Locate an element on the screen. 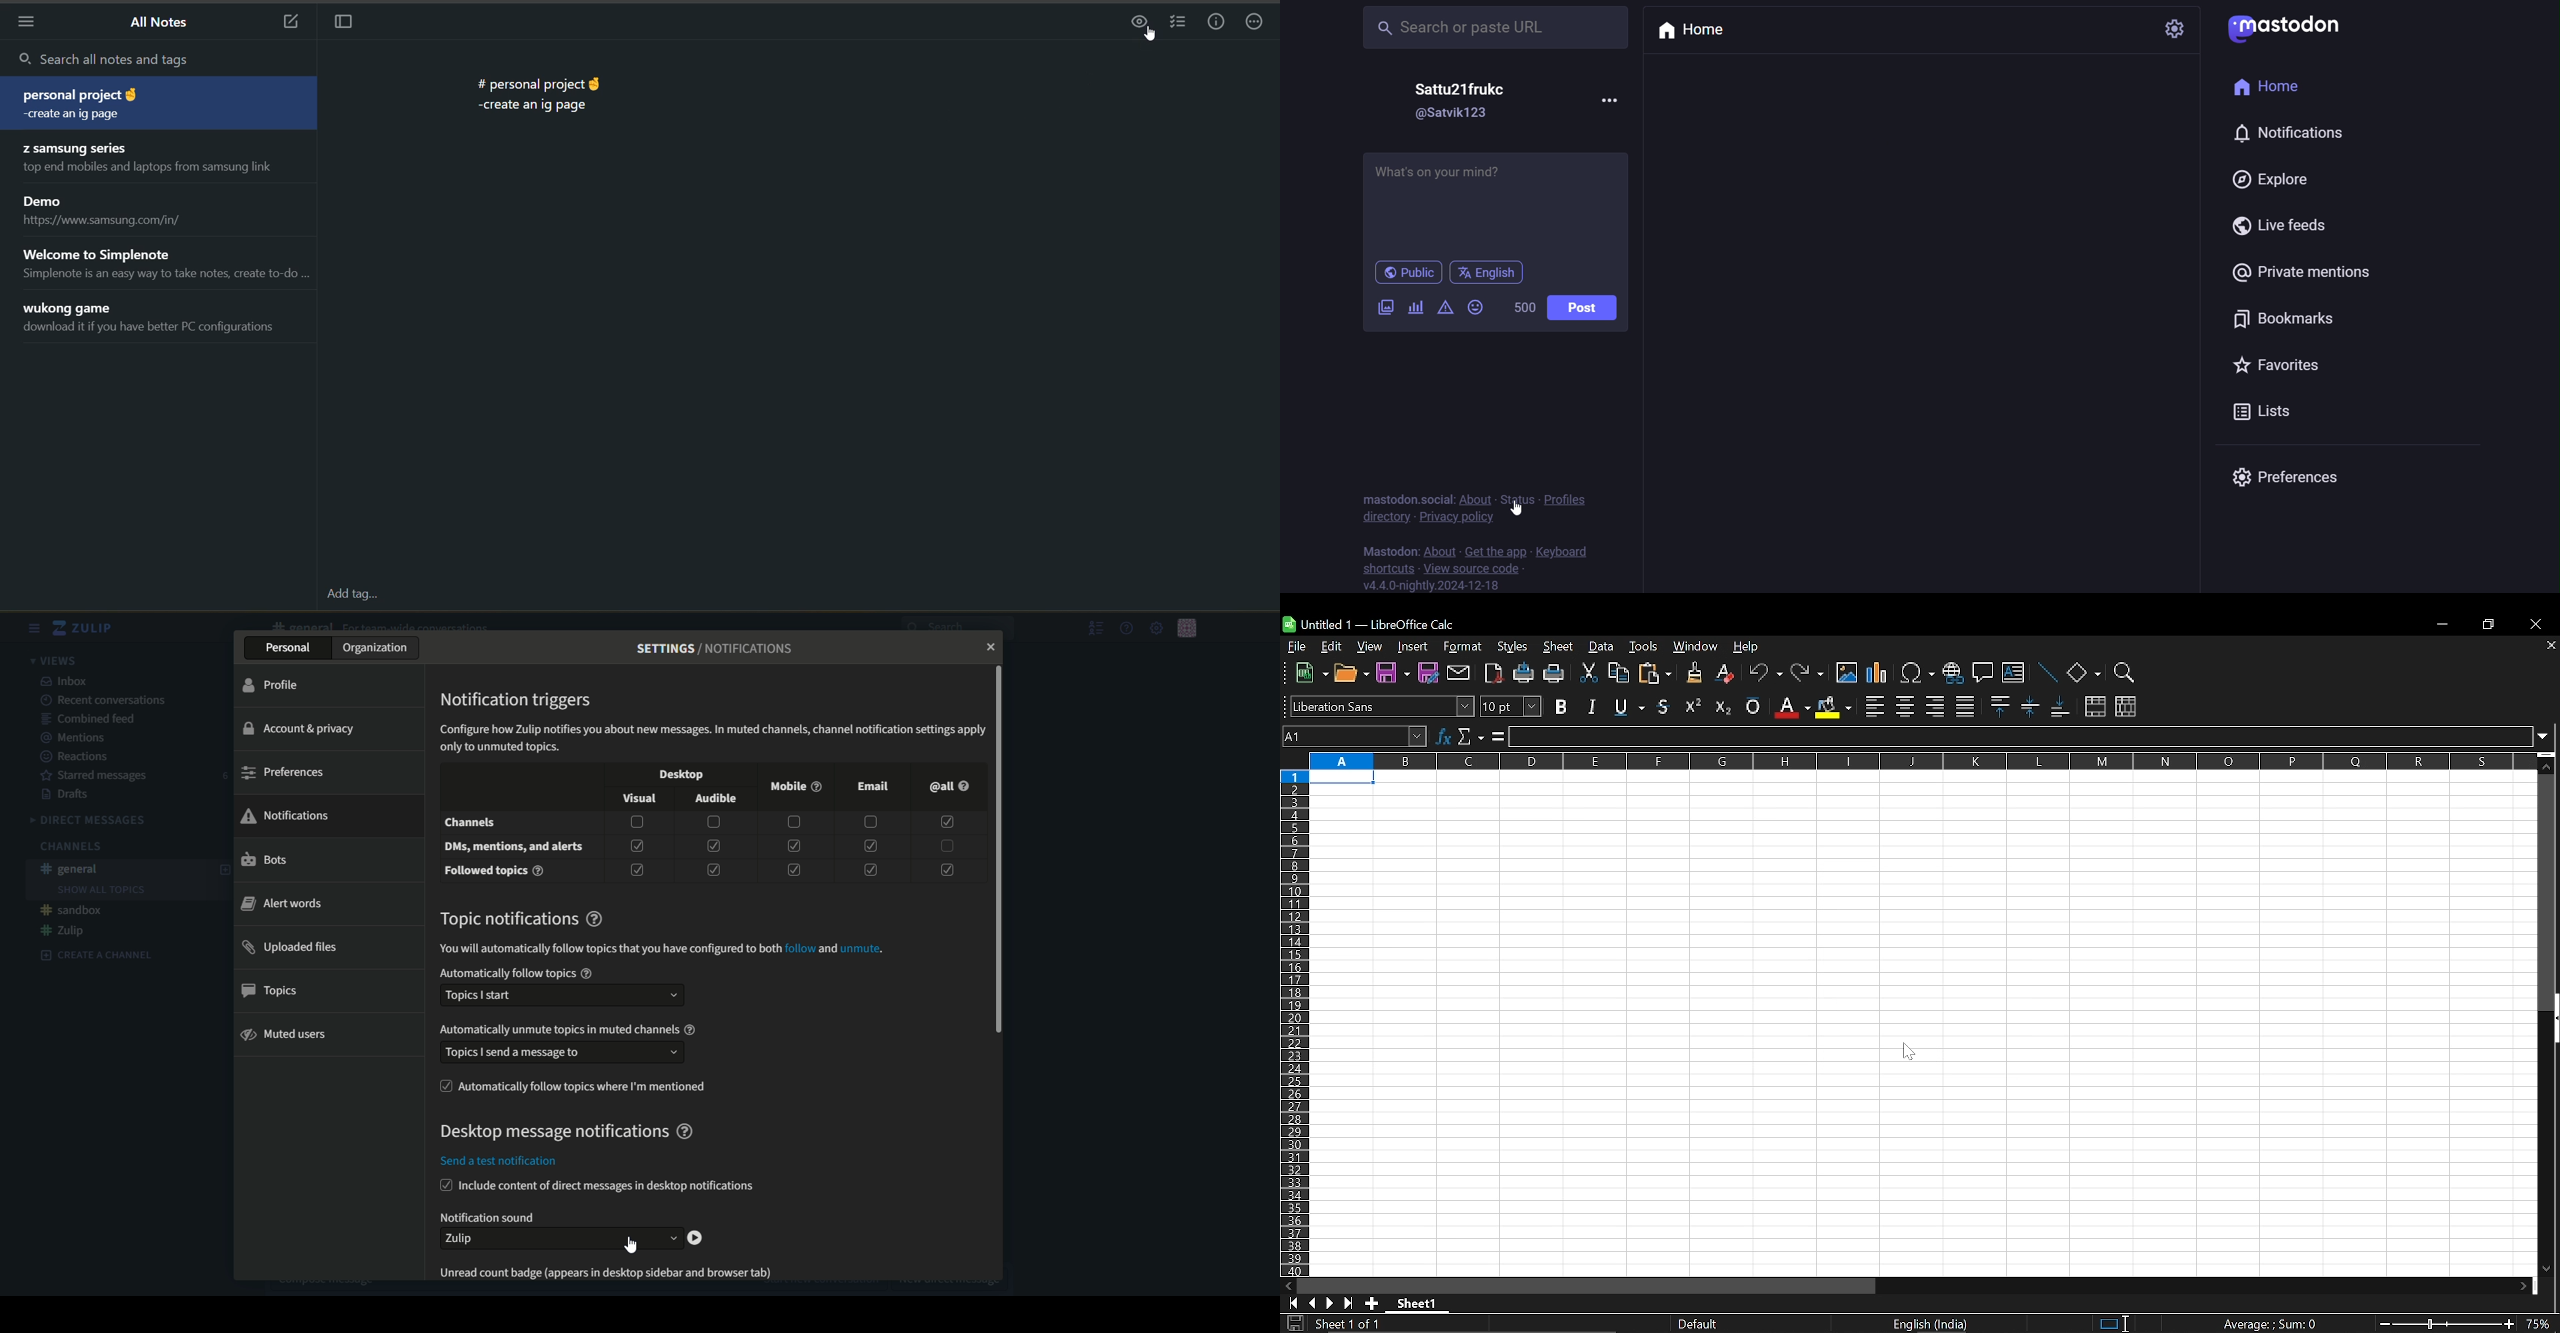 This screenshot has width=2576, height=1344. checkbox is located at coordinates (713, 846).